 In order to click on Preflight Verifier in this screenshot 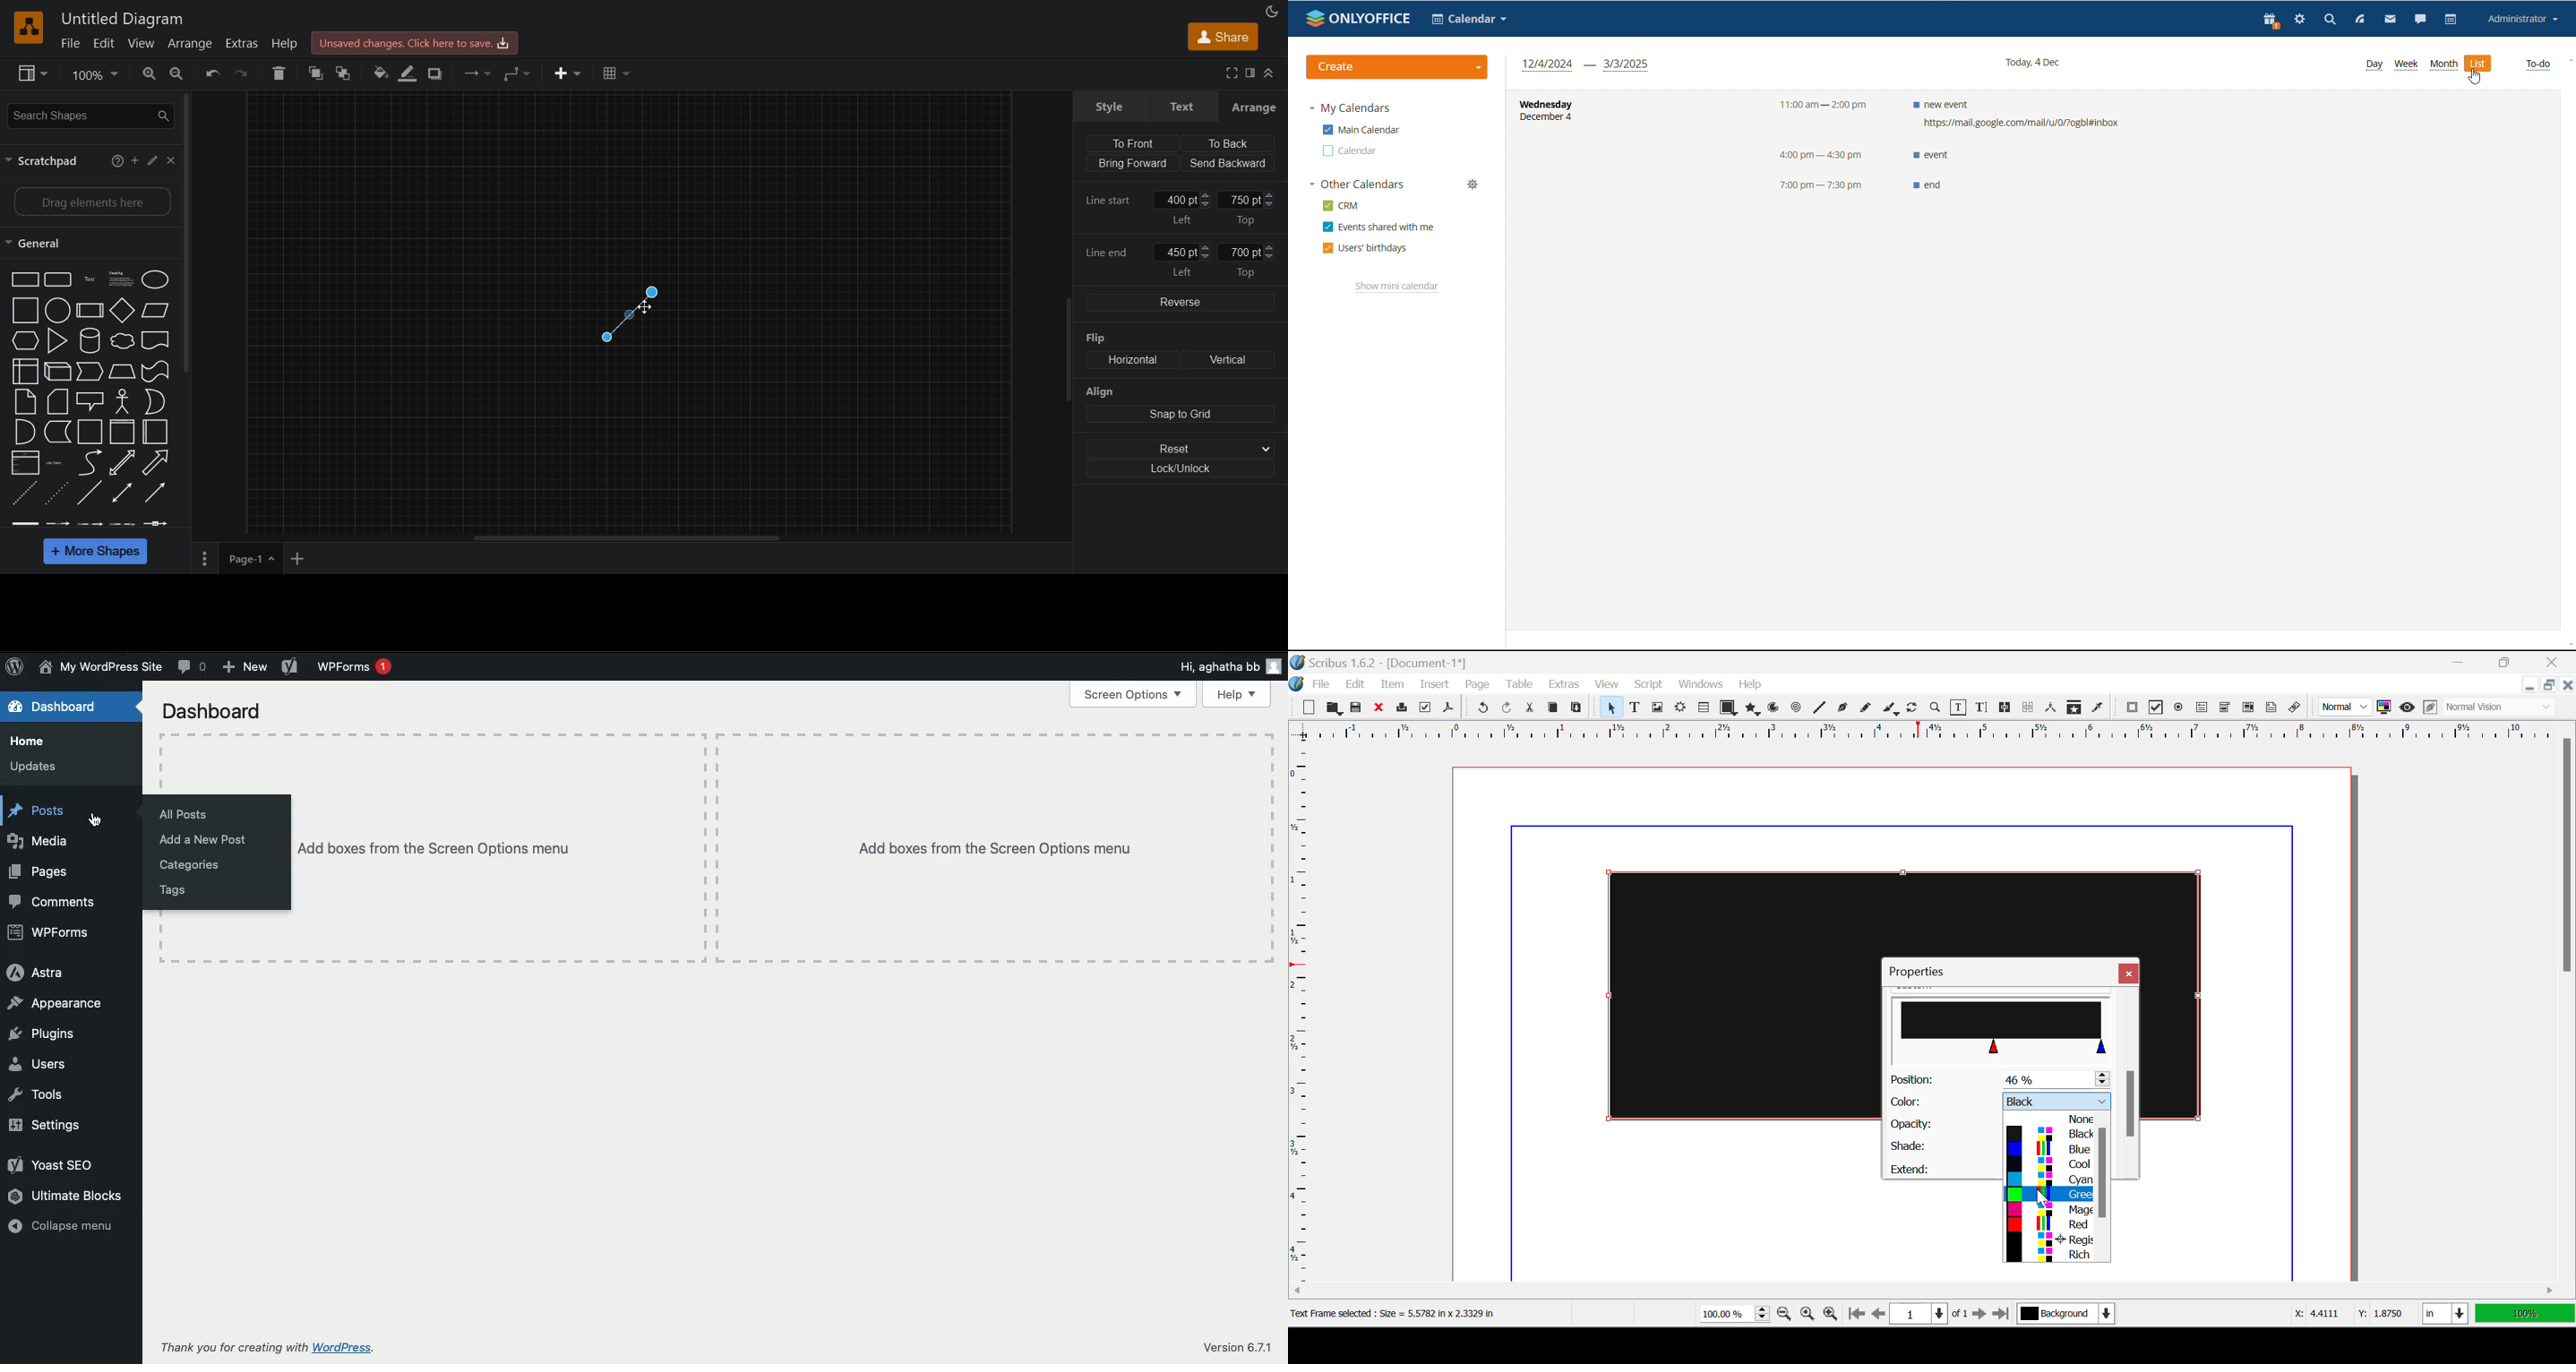, I will do `click(1425, 709)`.